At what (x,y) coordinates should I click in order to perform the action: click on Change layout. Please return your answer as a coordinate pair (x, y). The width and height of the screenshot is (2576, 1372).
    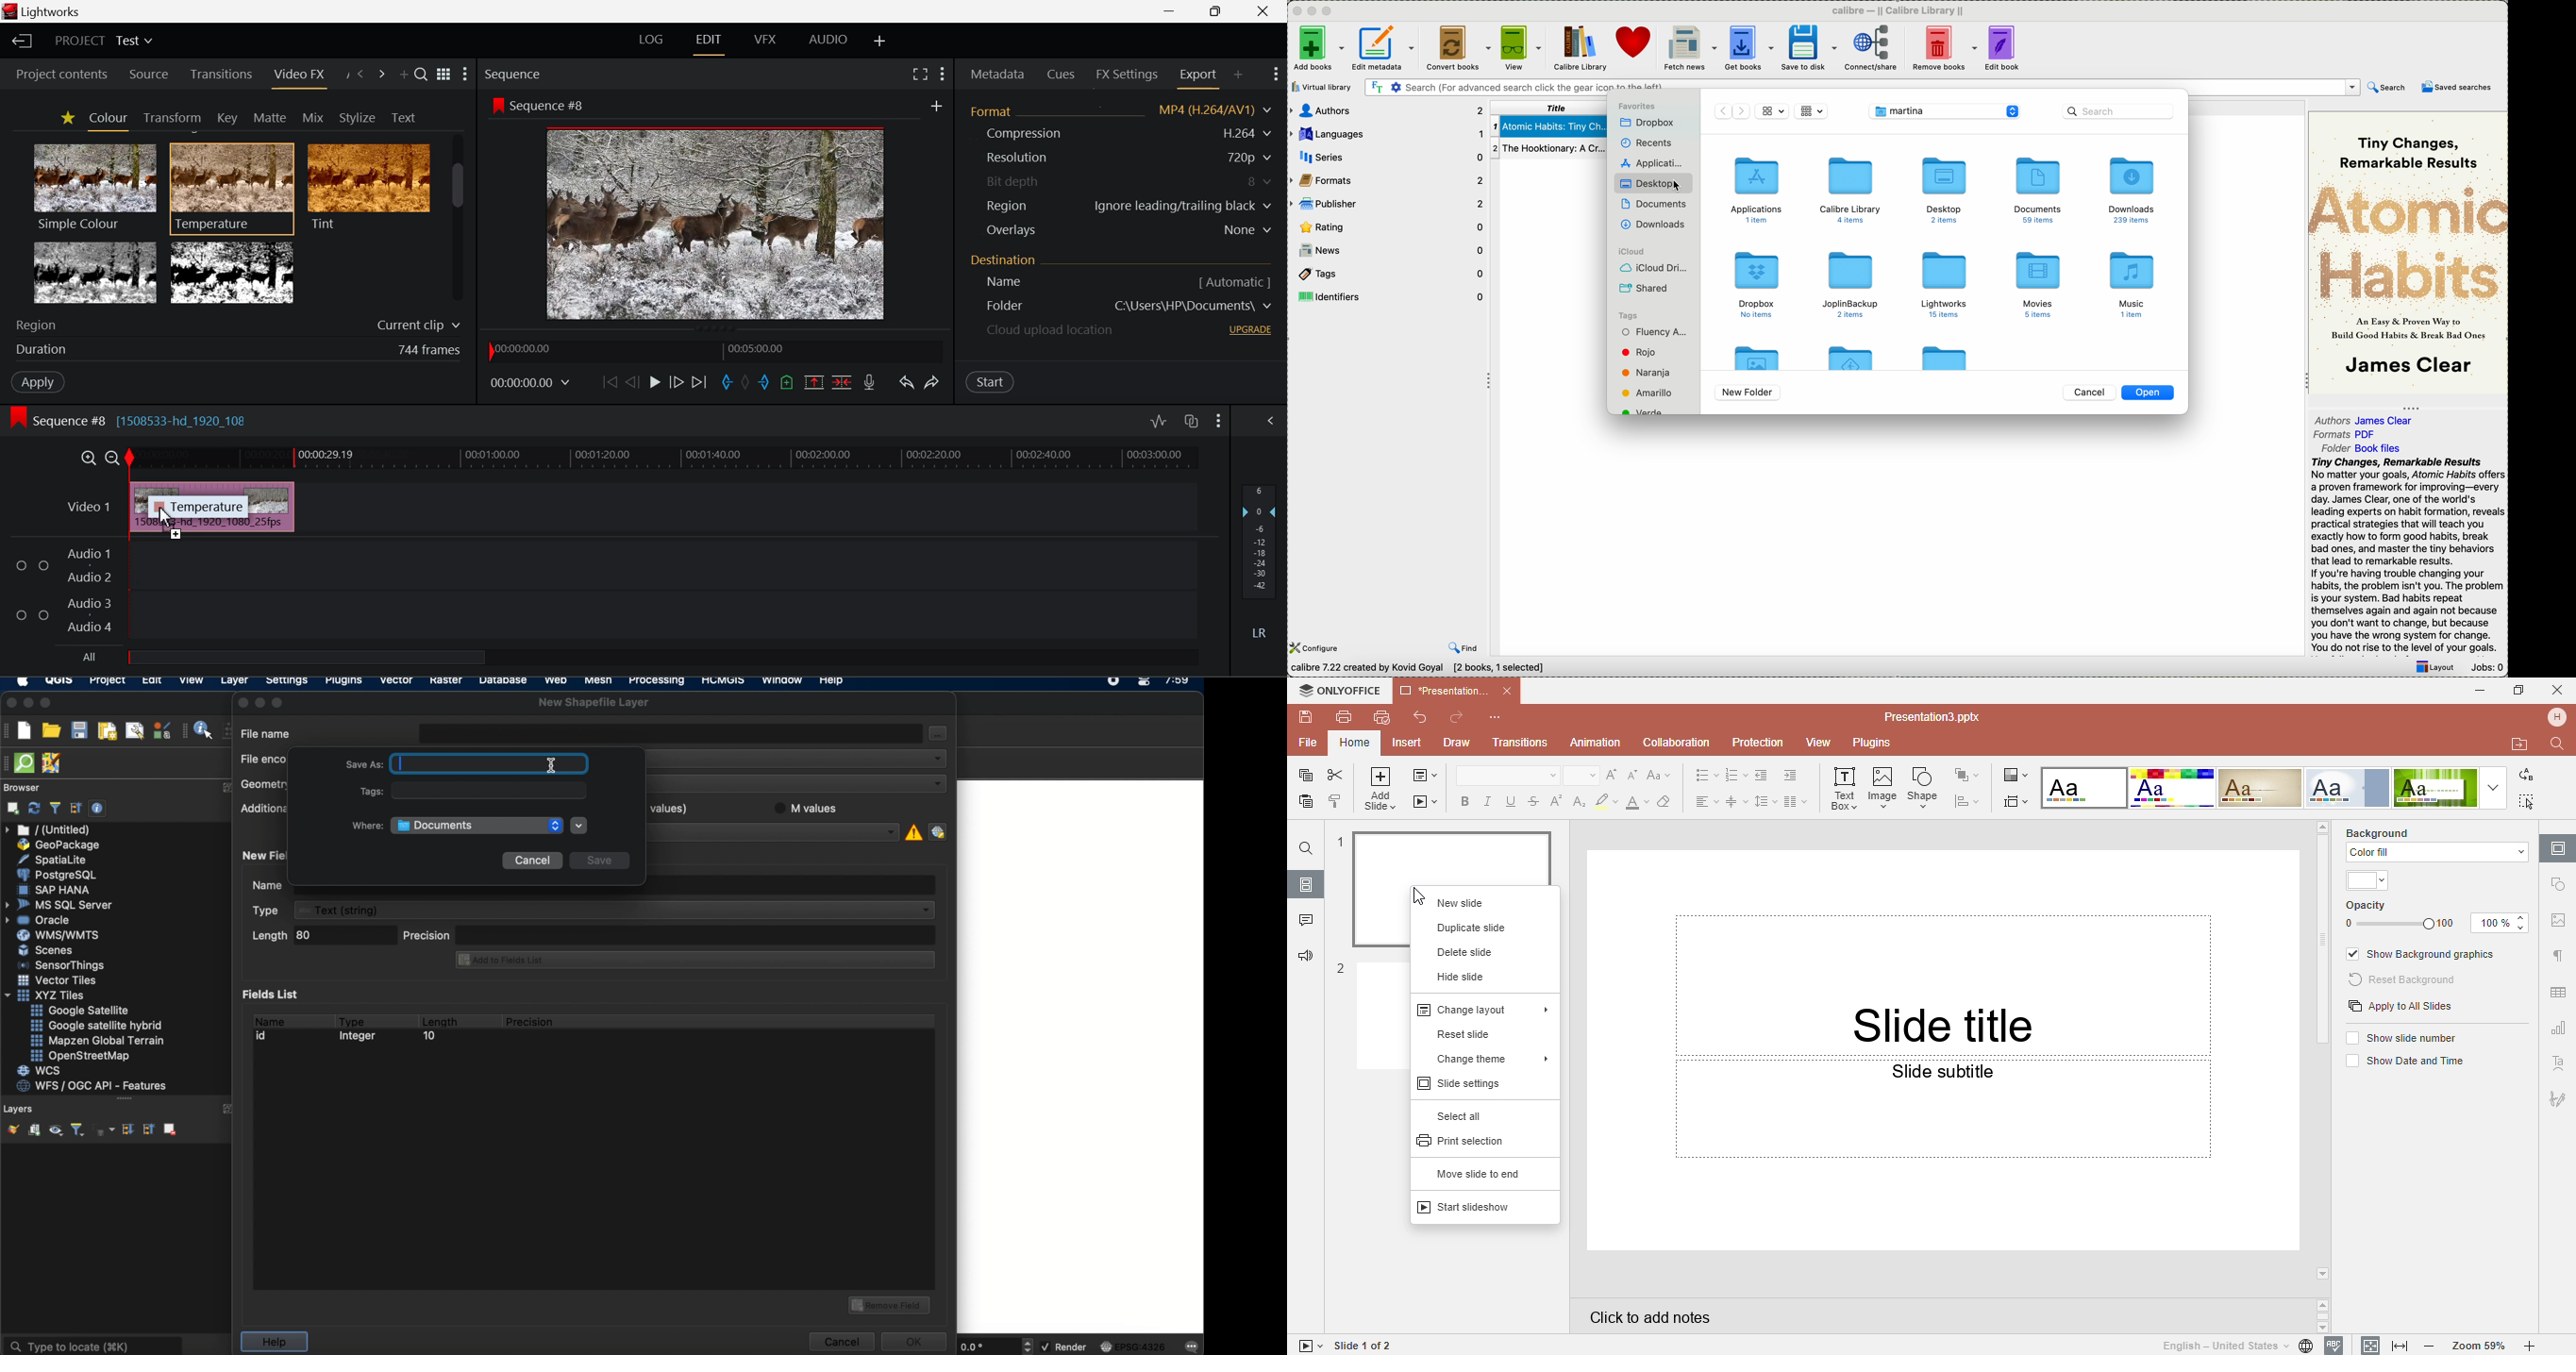
    Looking at the image, I should click on (1481, 1008).